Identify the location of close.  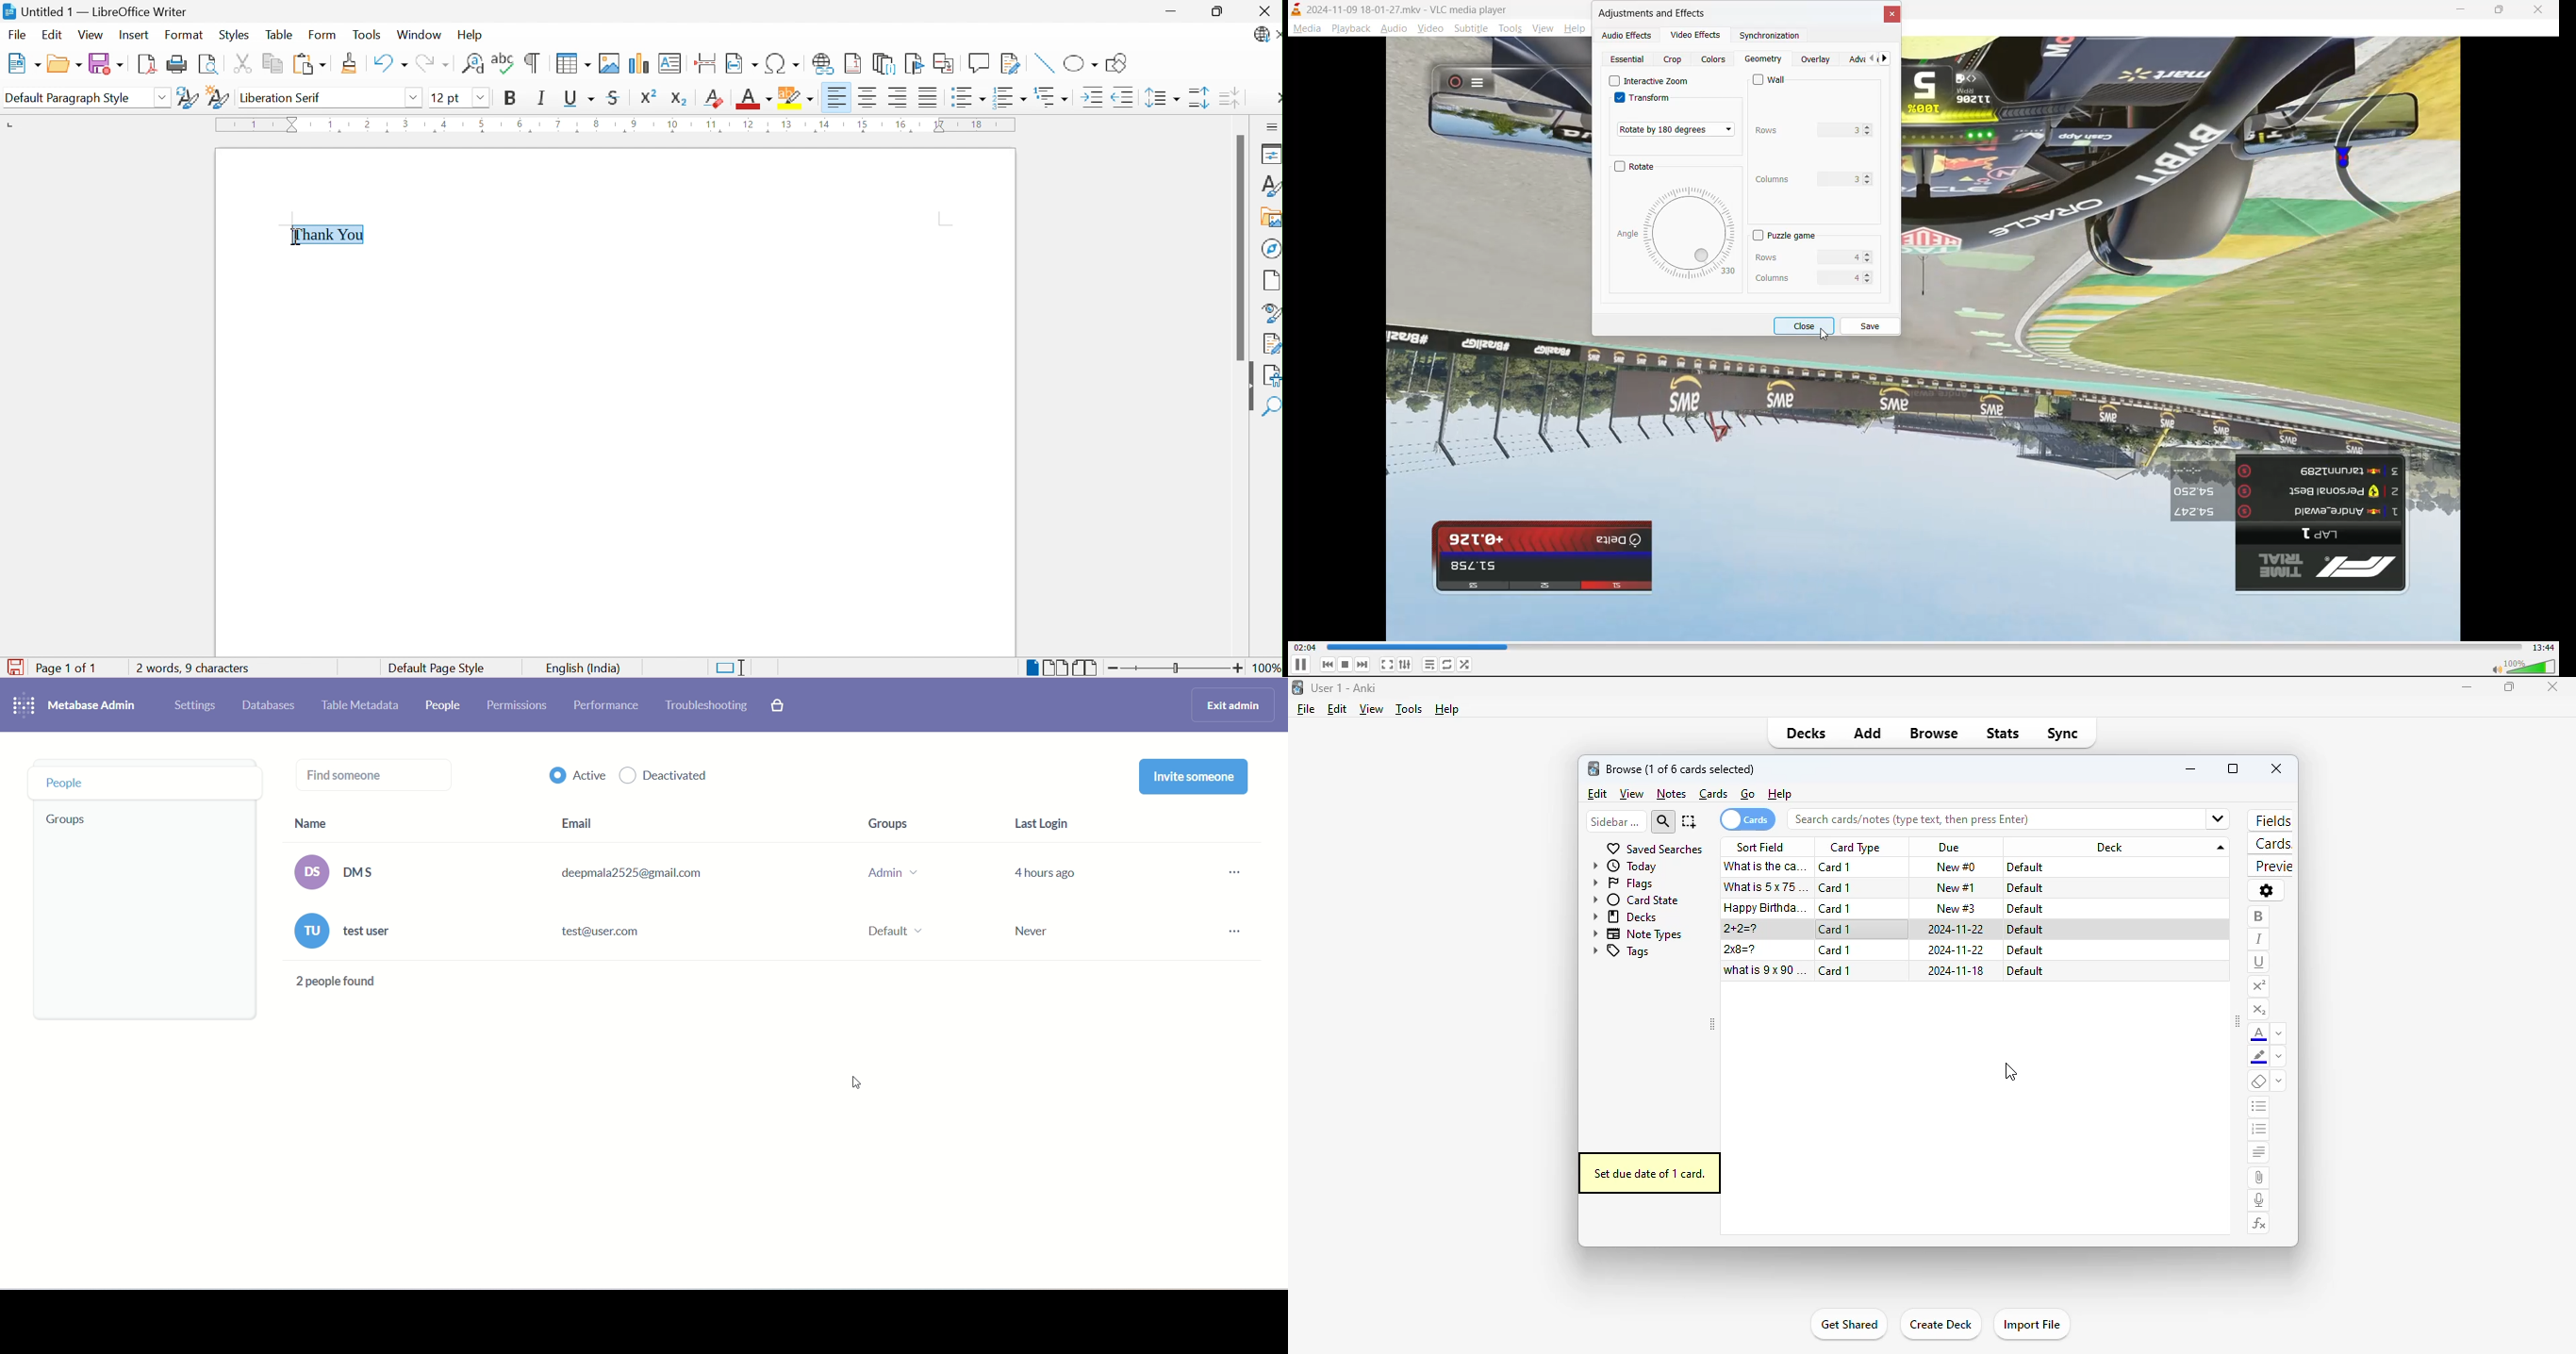
(2551, 685).